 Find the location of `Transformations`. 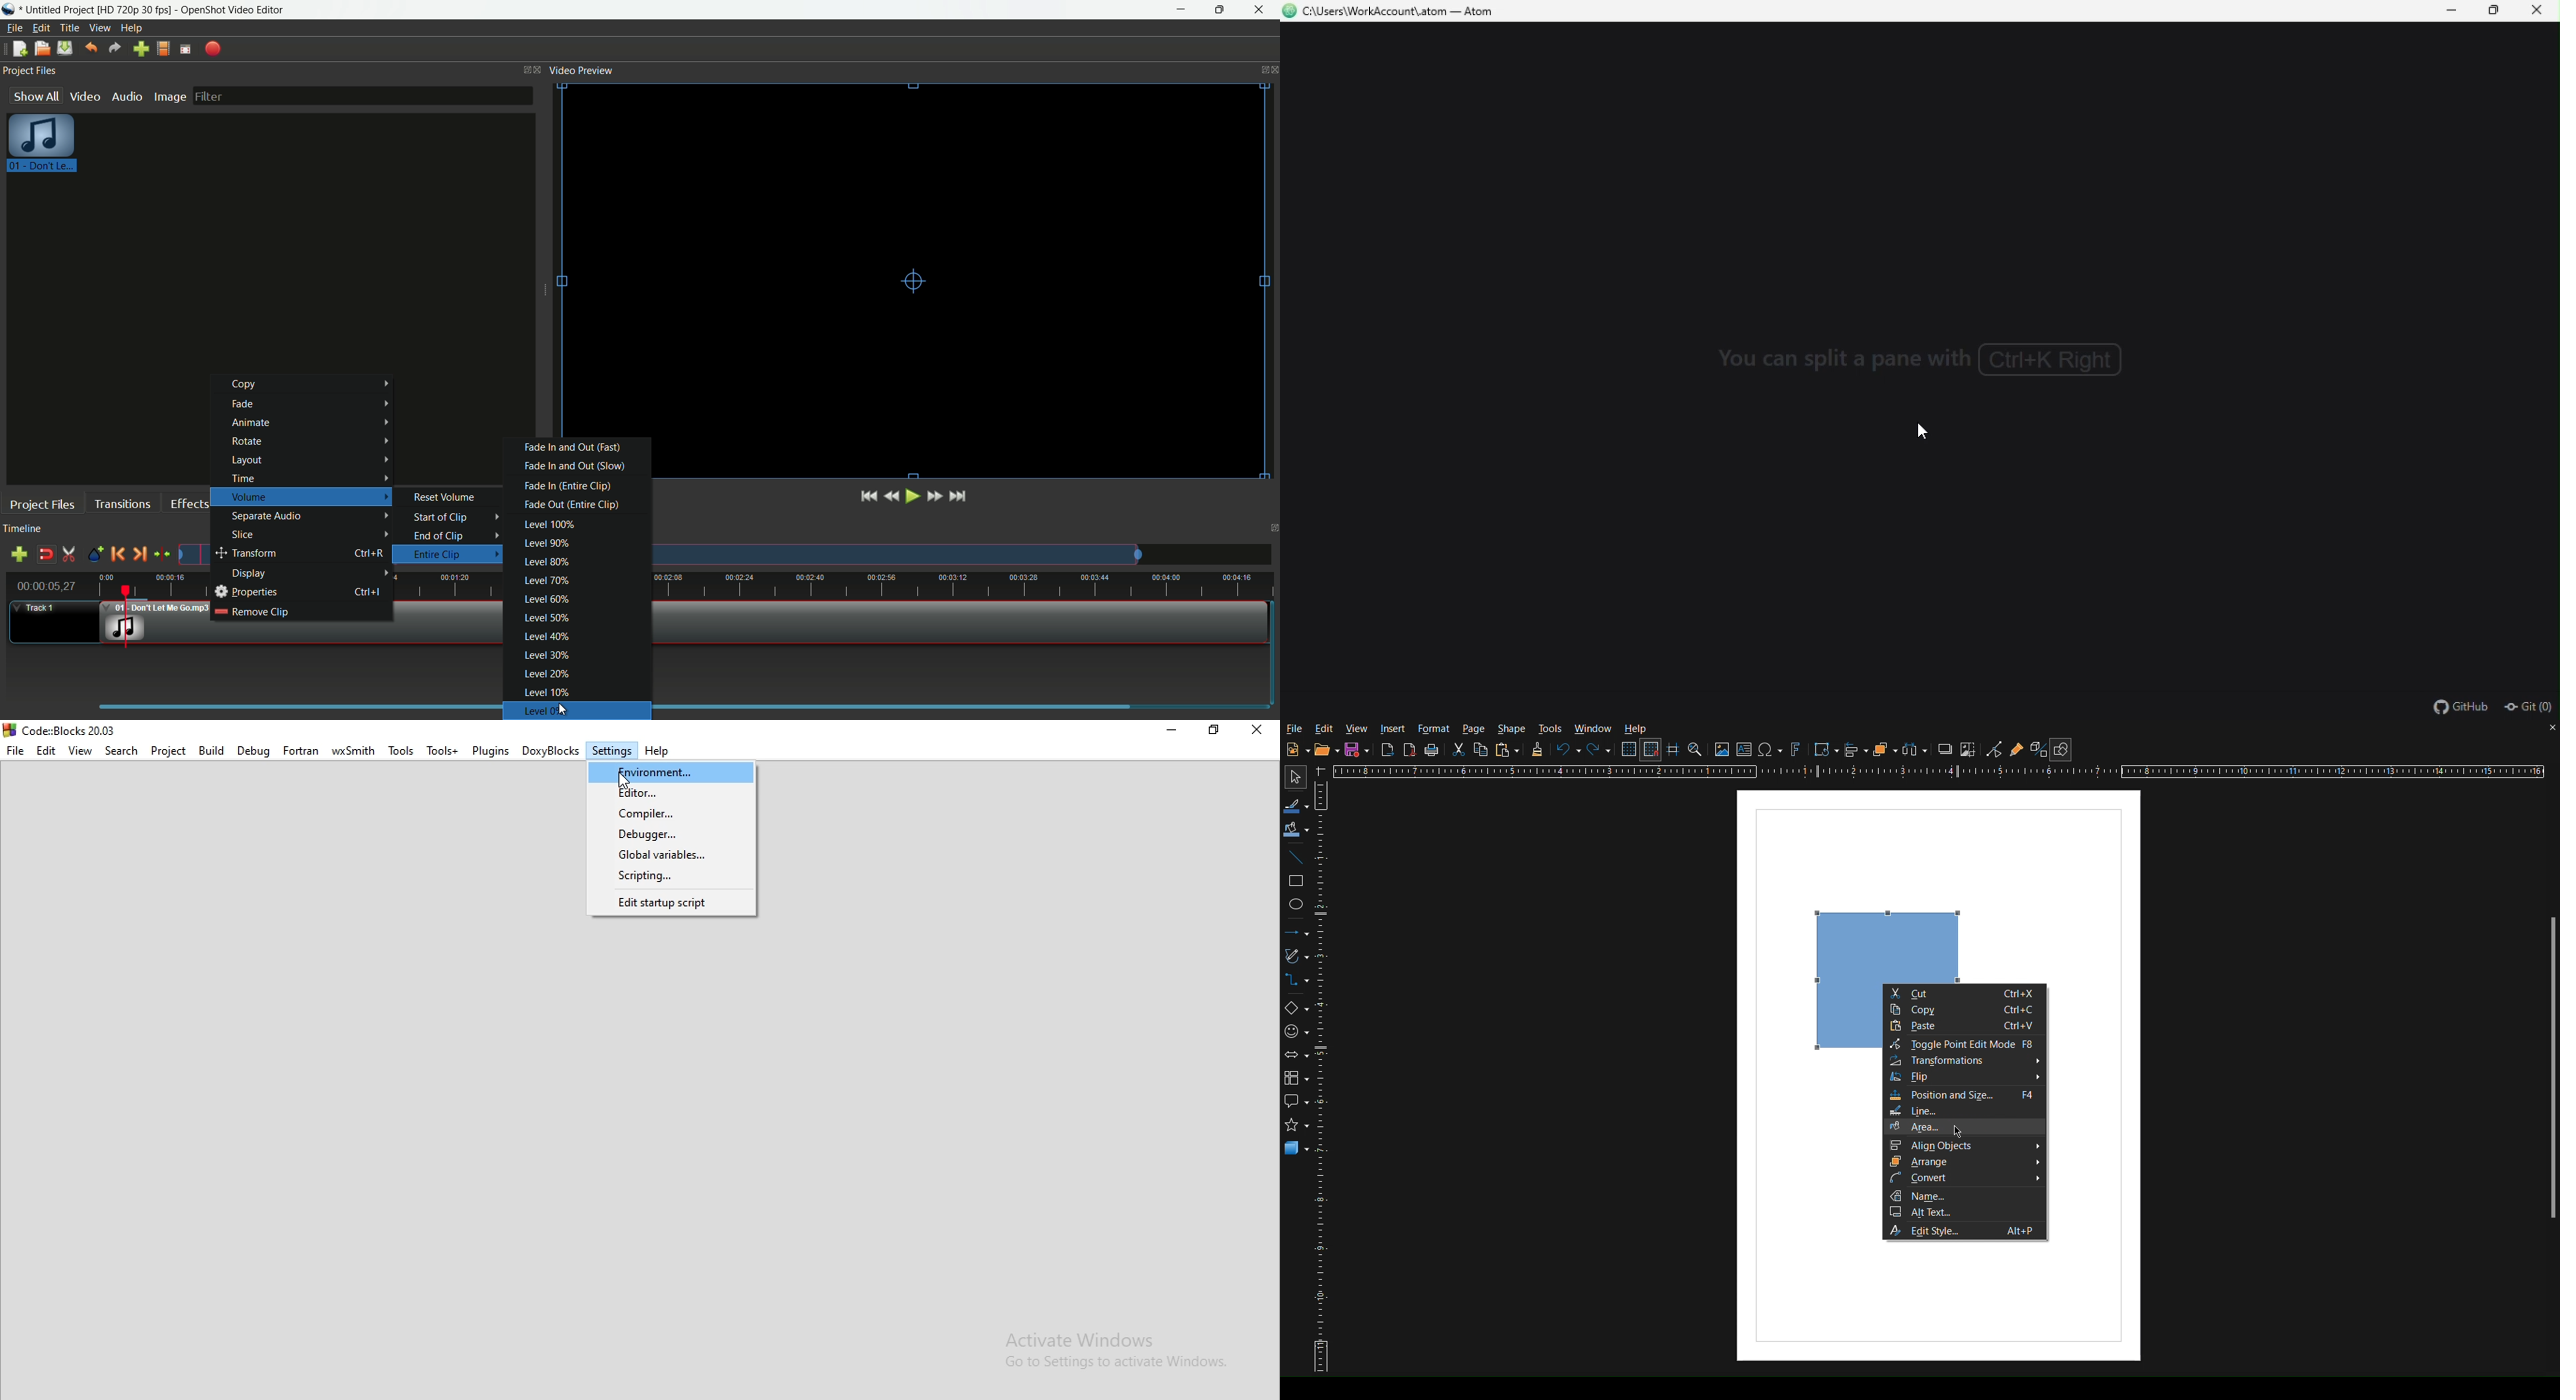

Transformations is located at coordinates (1965, 1061).